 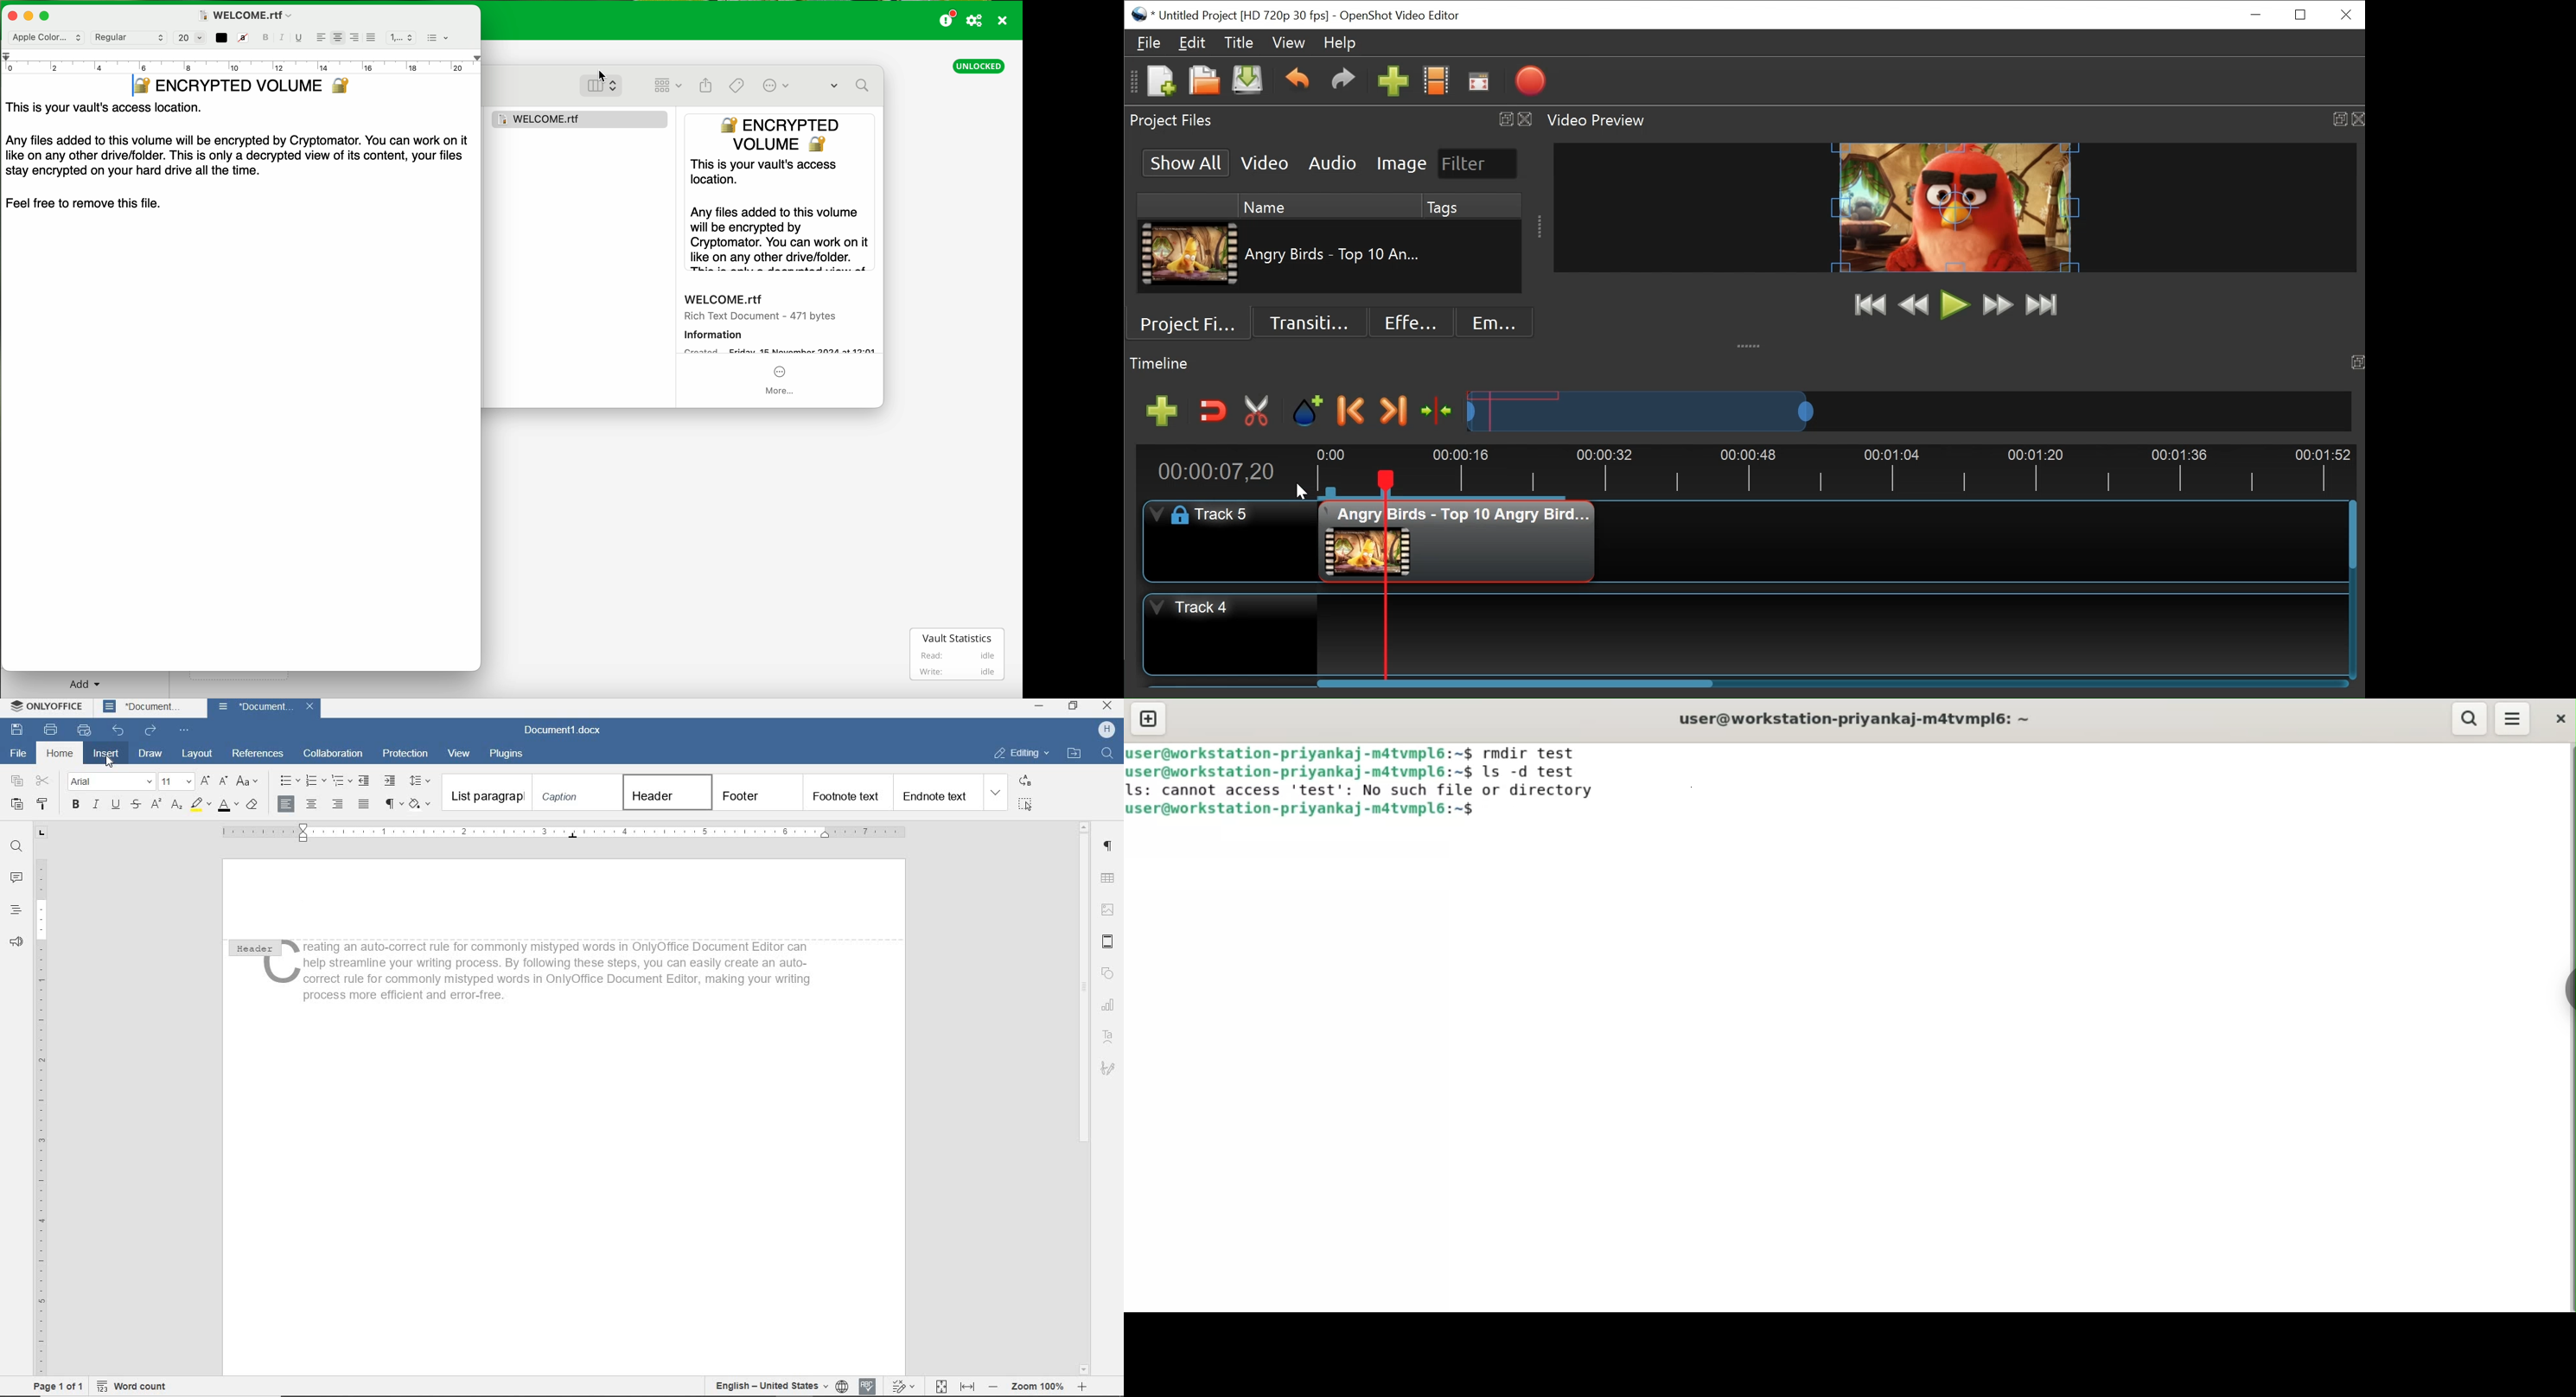 I want to click on HEADINGS, so click(x=16, y=910).